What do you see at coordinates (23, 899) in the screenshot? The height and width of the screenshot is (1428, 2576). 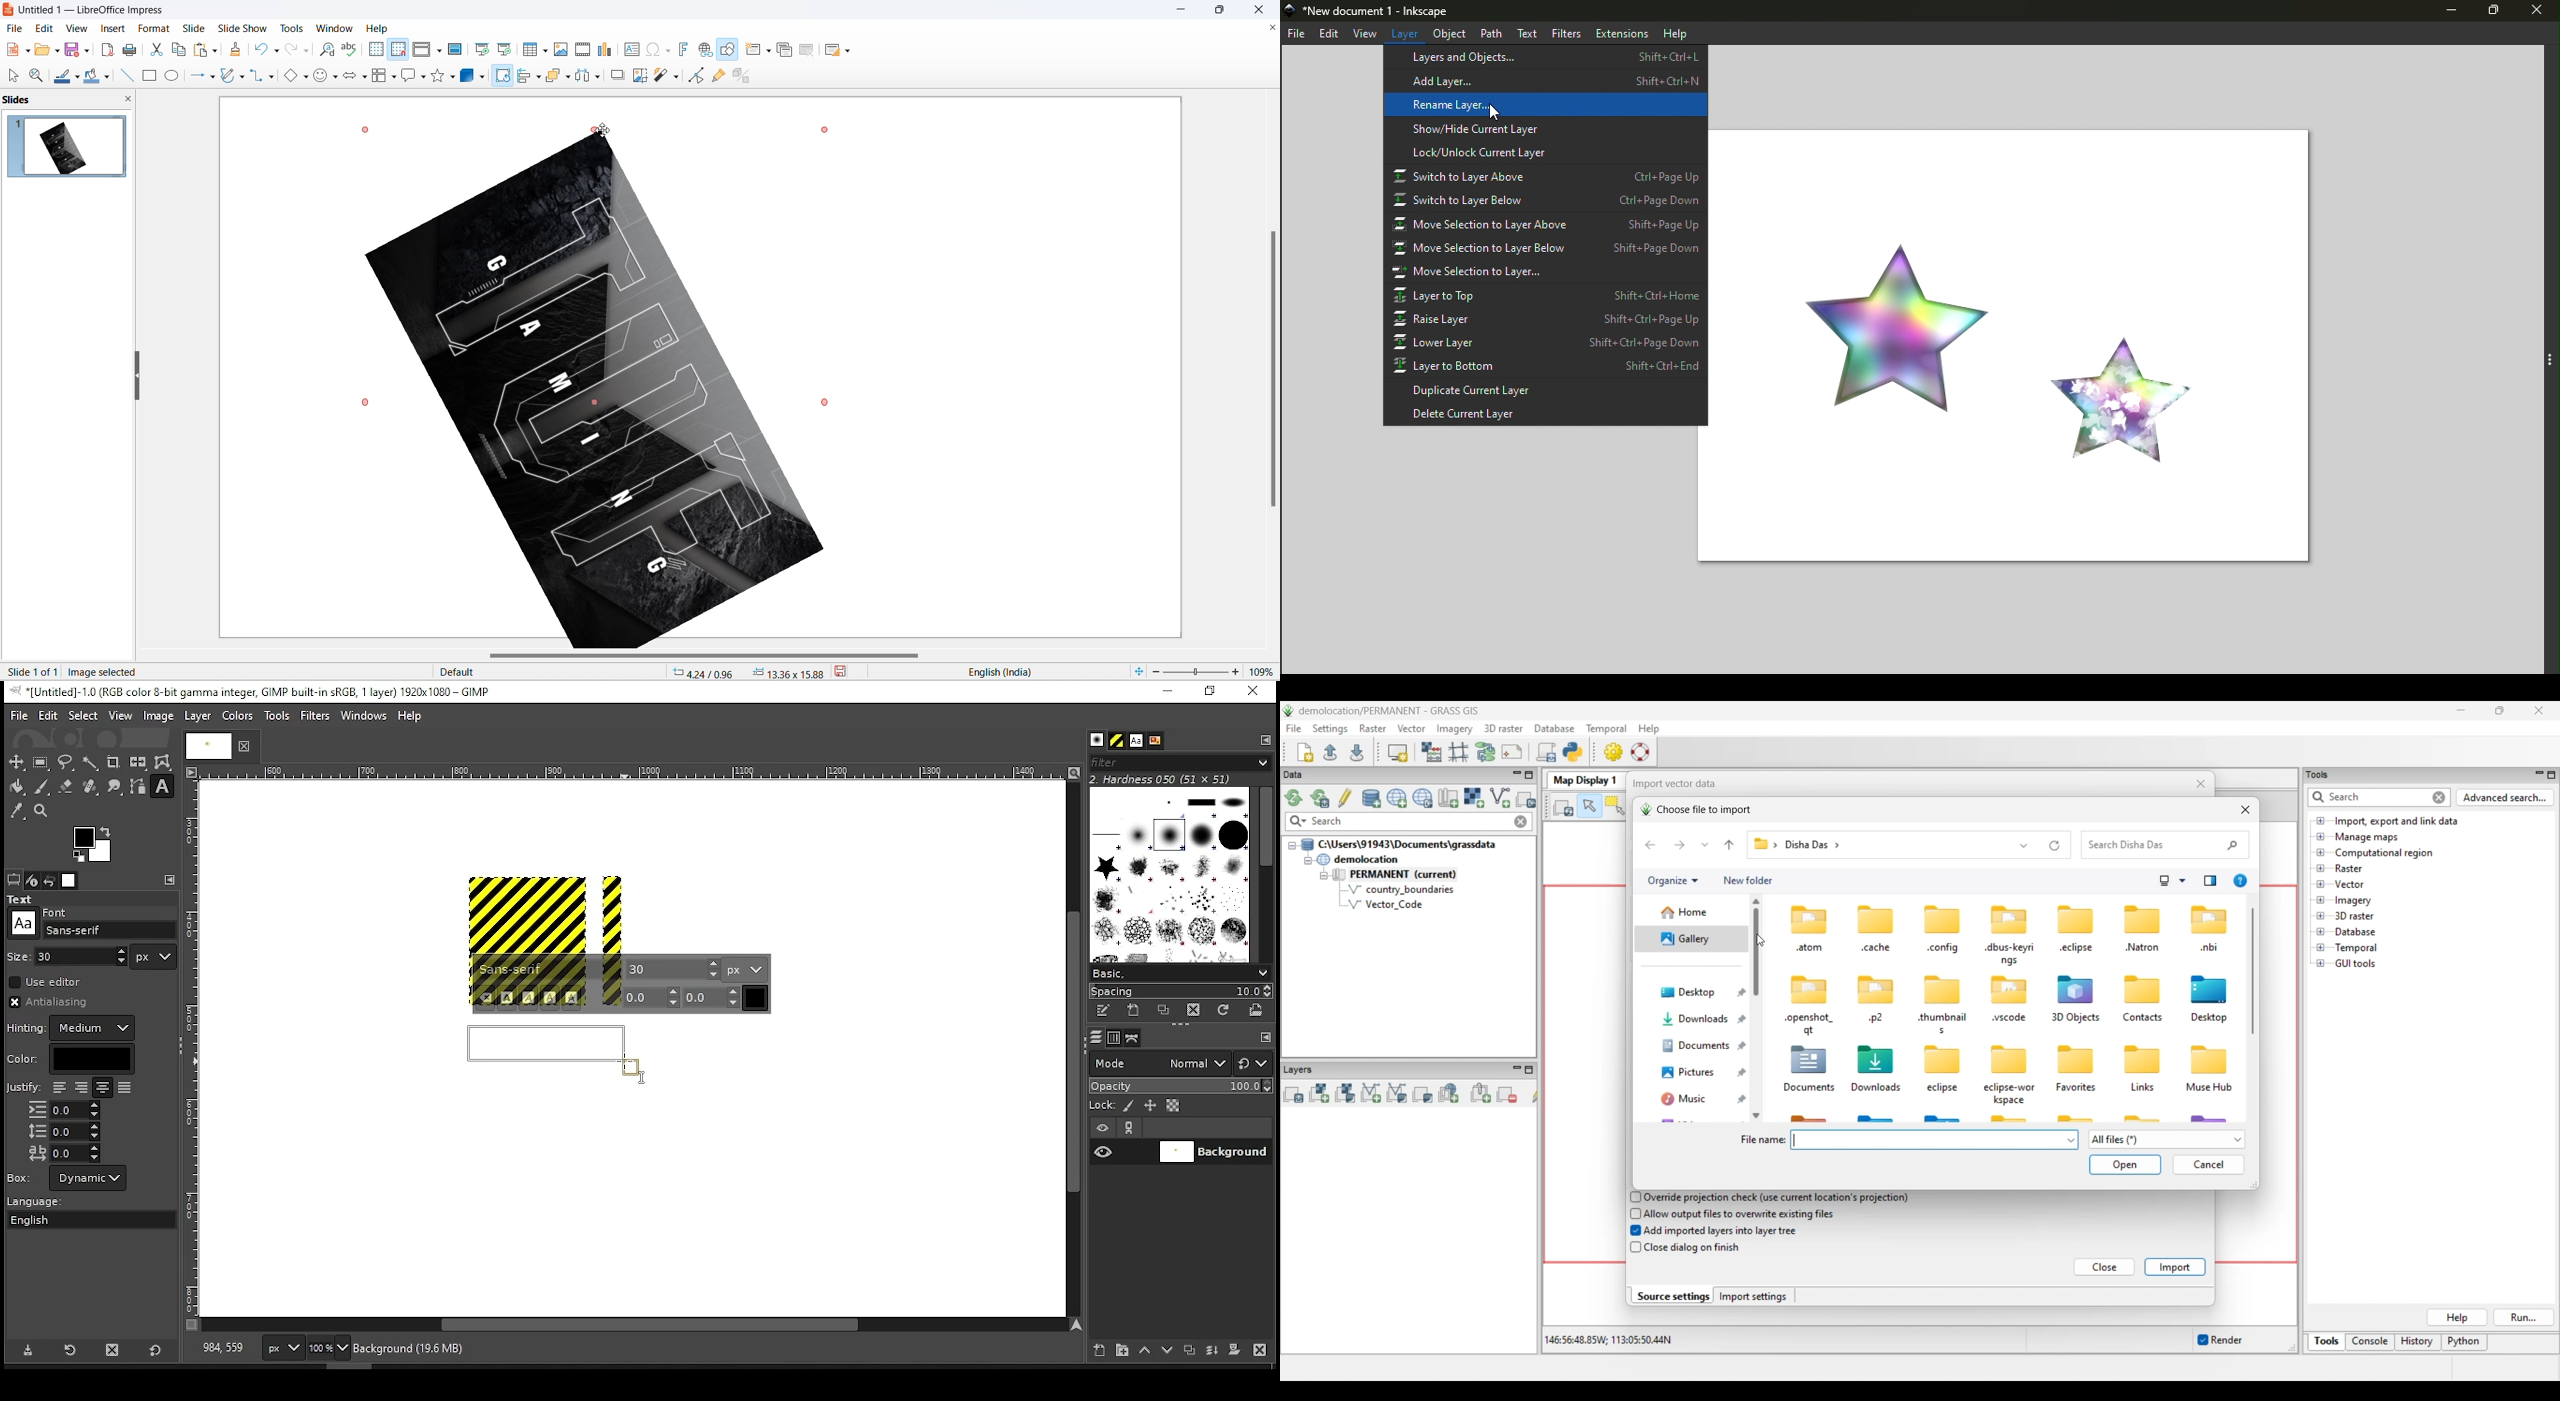 I see `text` at bounding box center [23, 899].